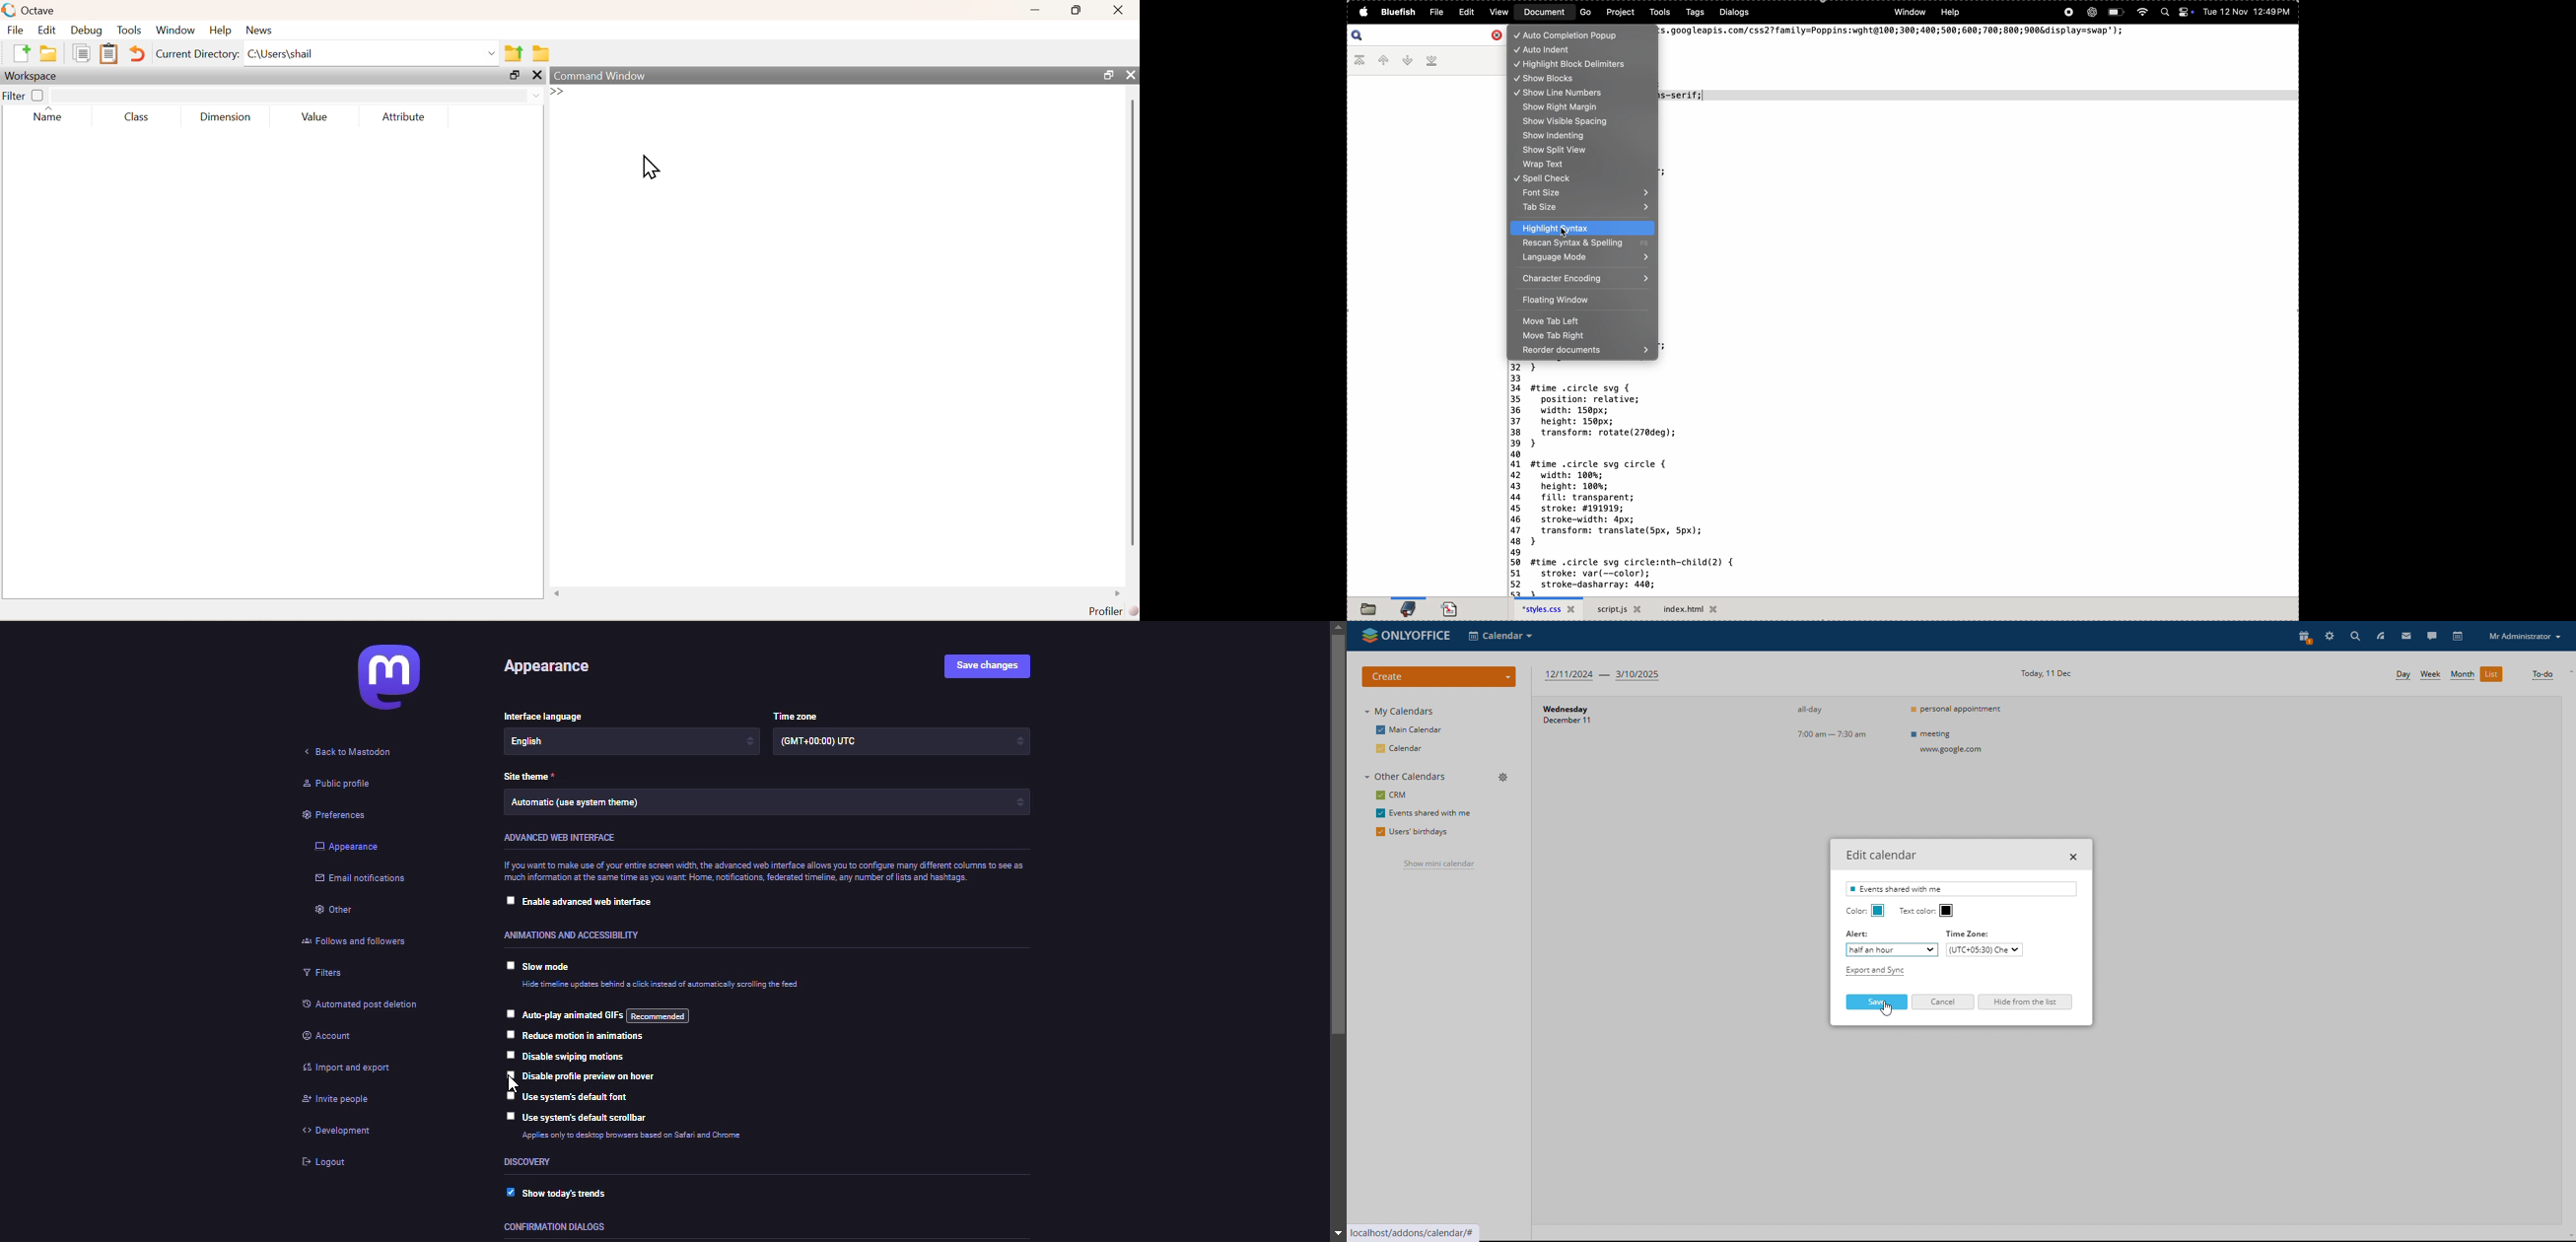 Image resolution: width=2576 pixels, height=1260 pixels. I want to click on class, so click(138, 118).